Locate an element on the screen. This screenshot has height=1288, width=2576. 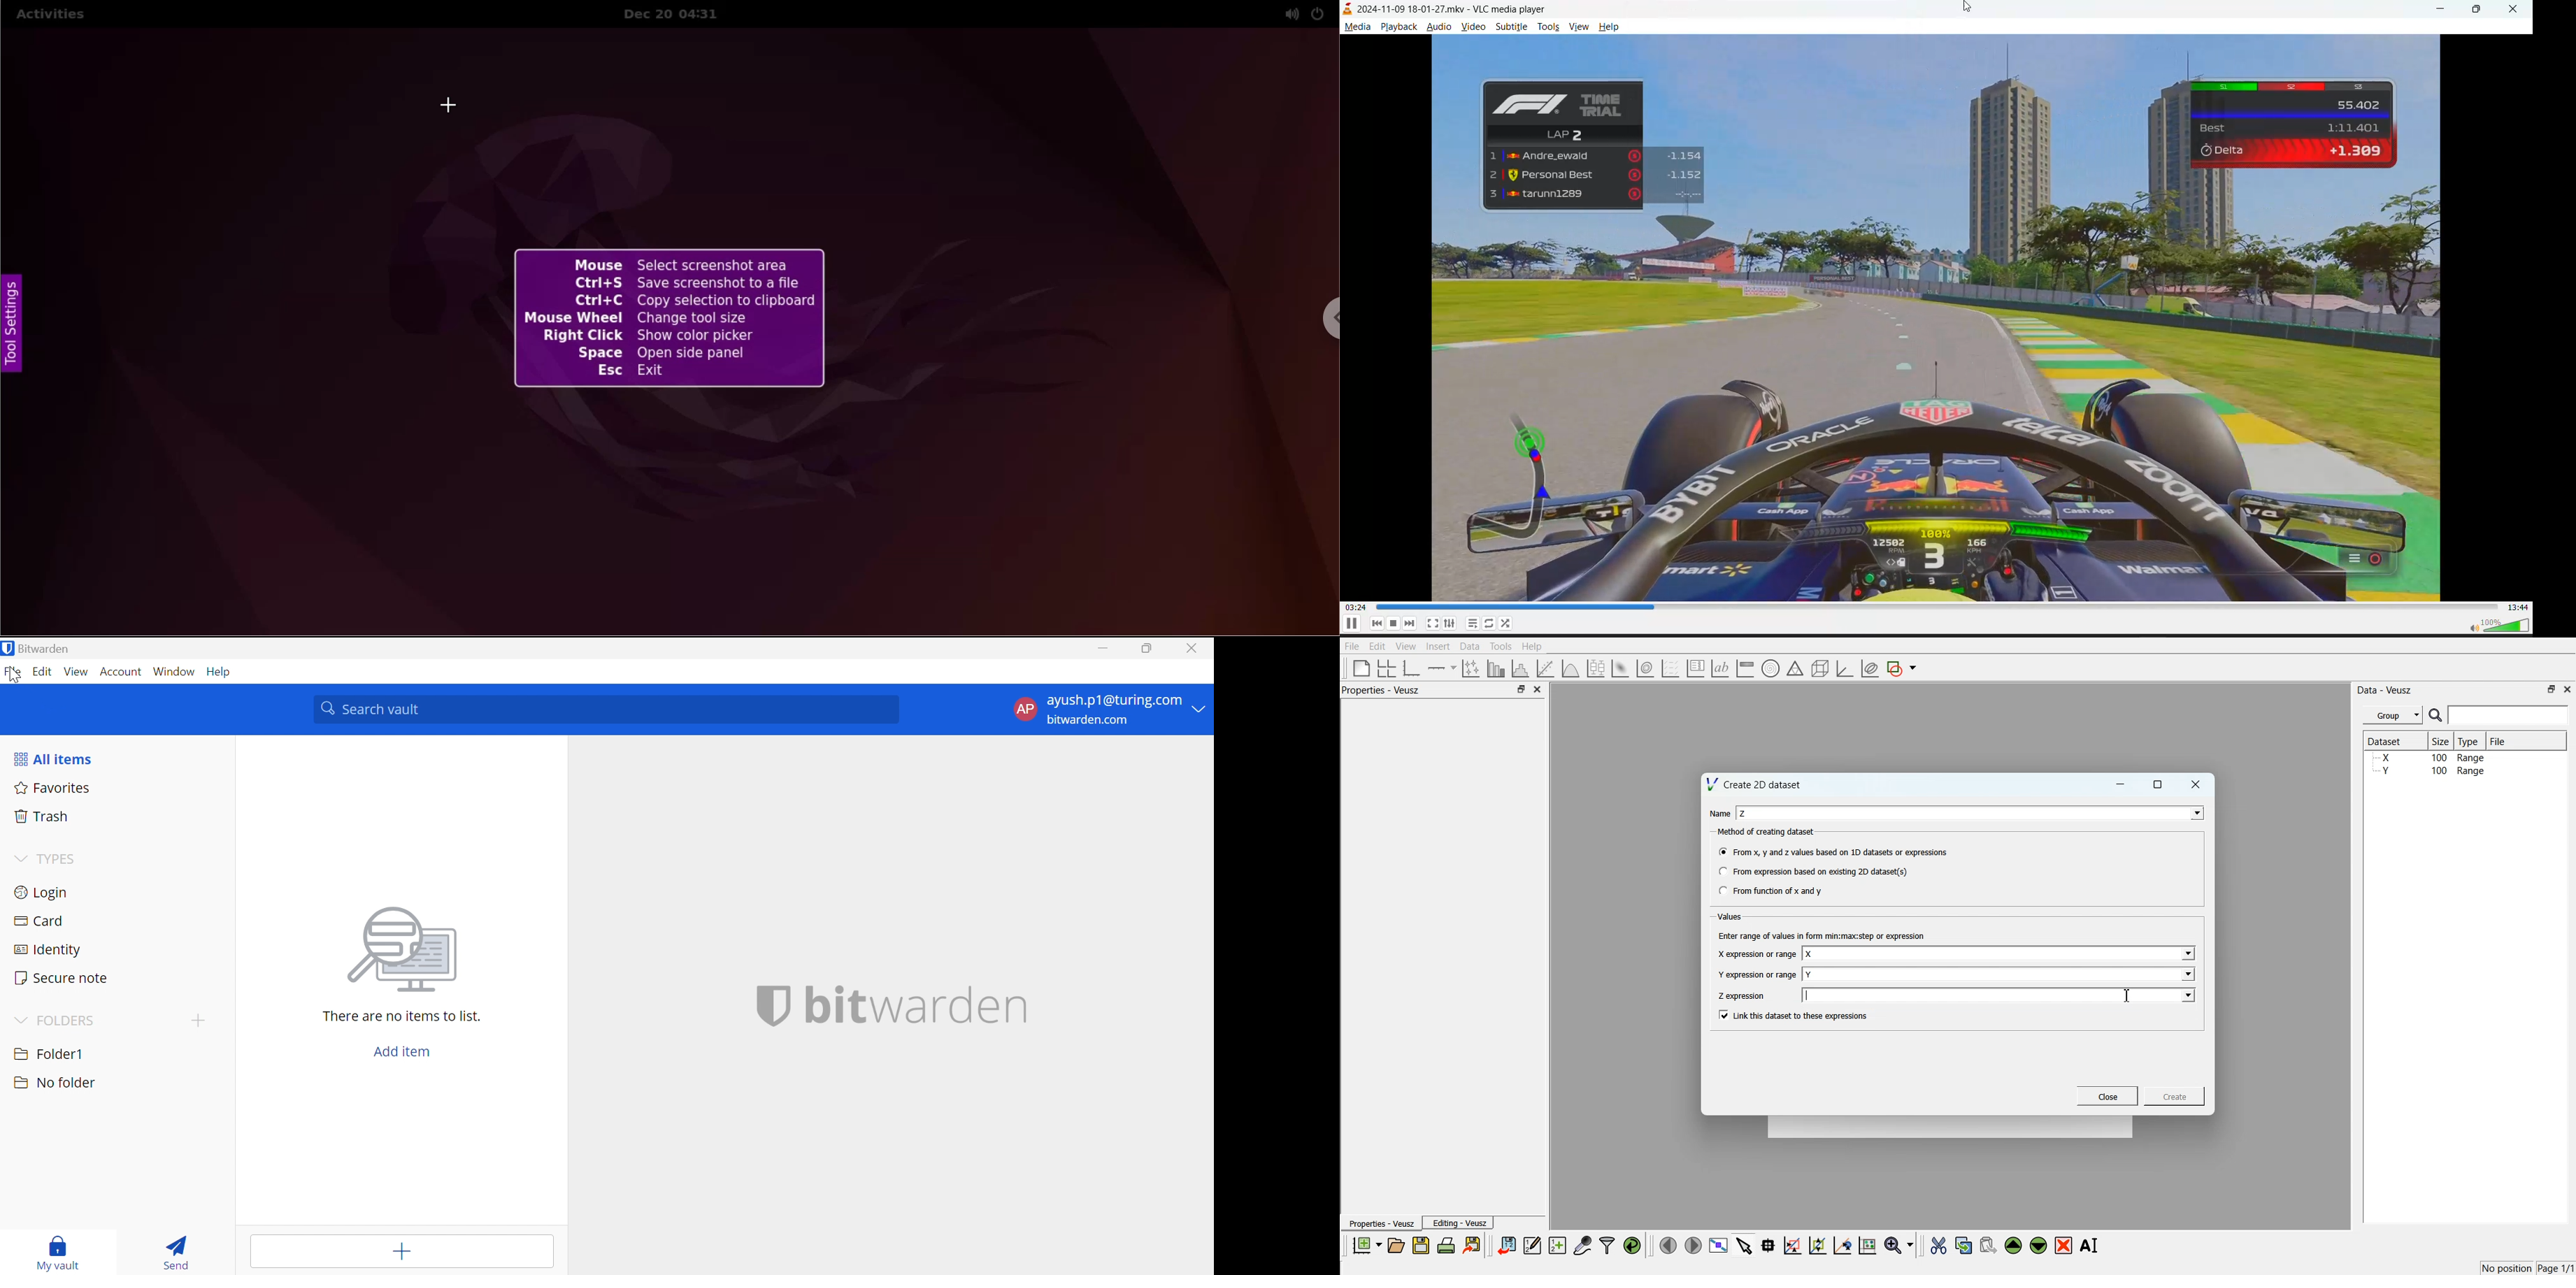
previous is located at coordinates (1378, 623).